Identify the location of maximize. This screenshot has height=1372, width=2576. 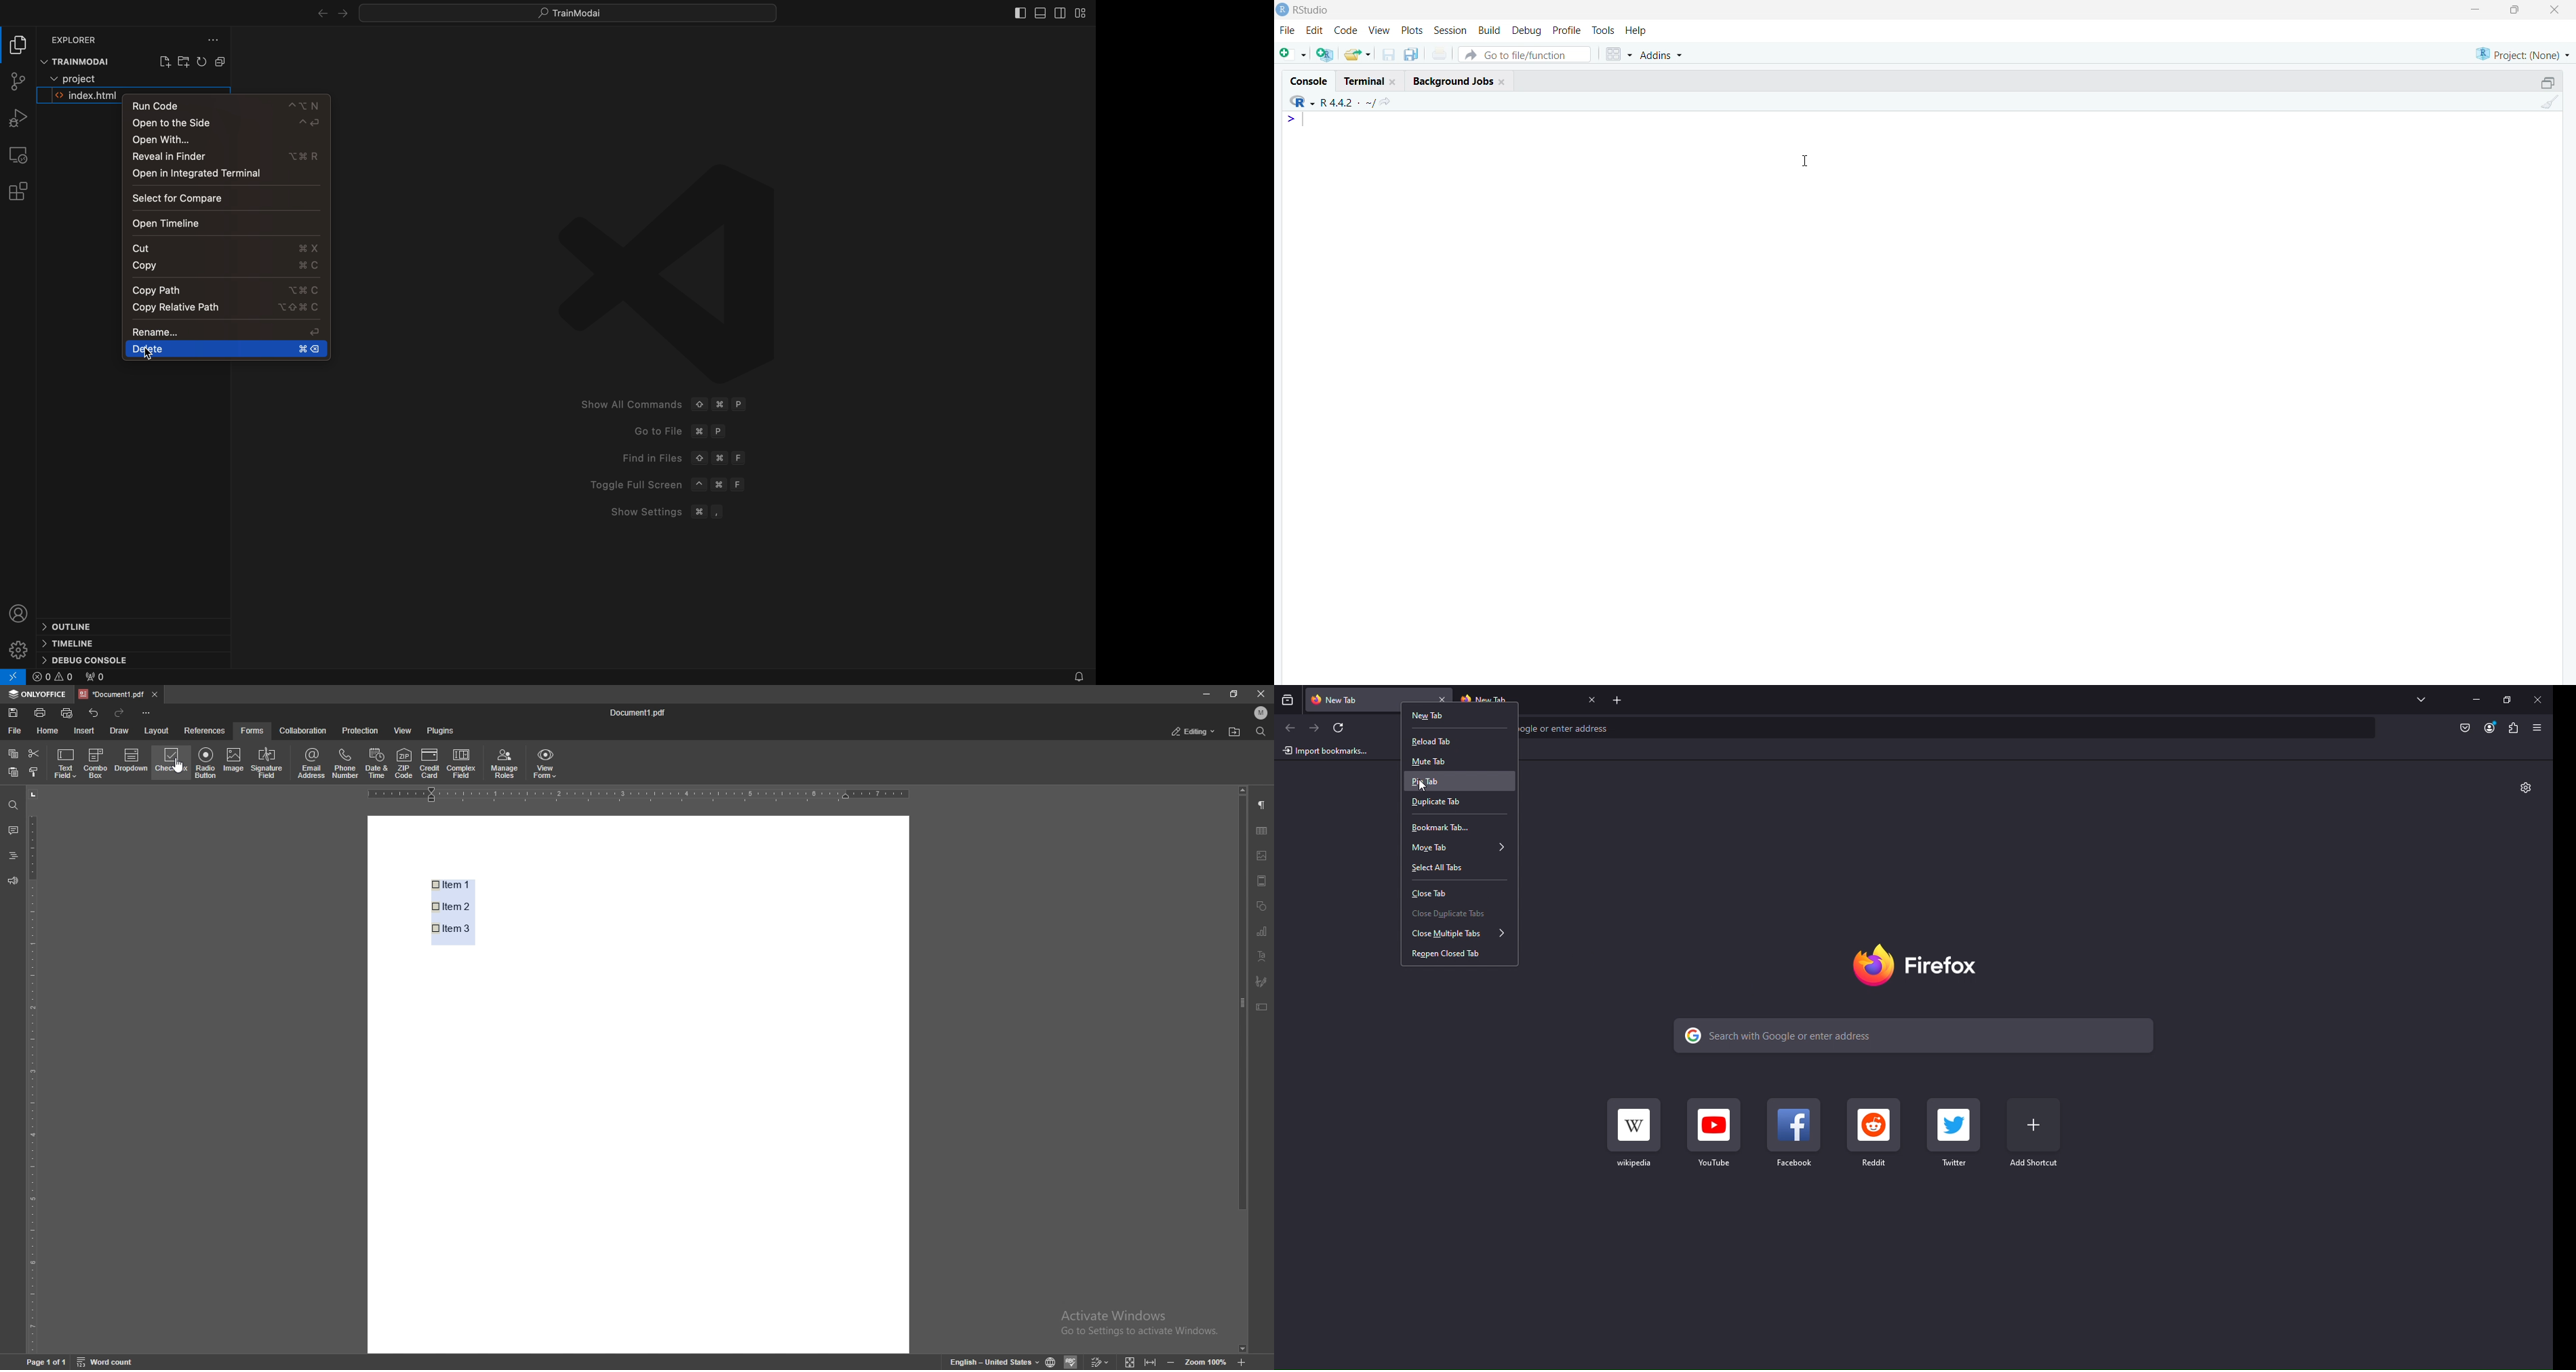
(2514, 9).